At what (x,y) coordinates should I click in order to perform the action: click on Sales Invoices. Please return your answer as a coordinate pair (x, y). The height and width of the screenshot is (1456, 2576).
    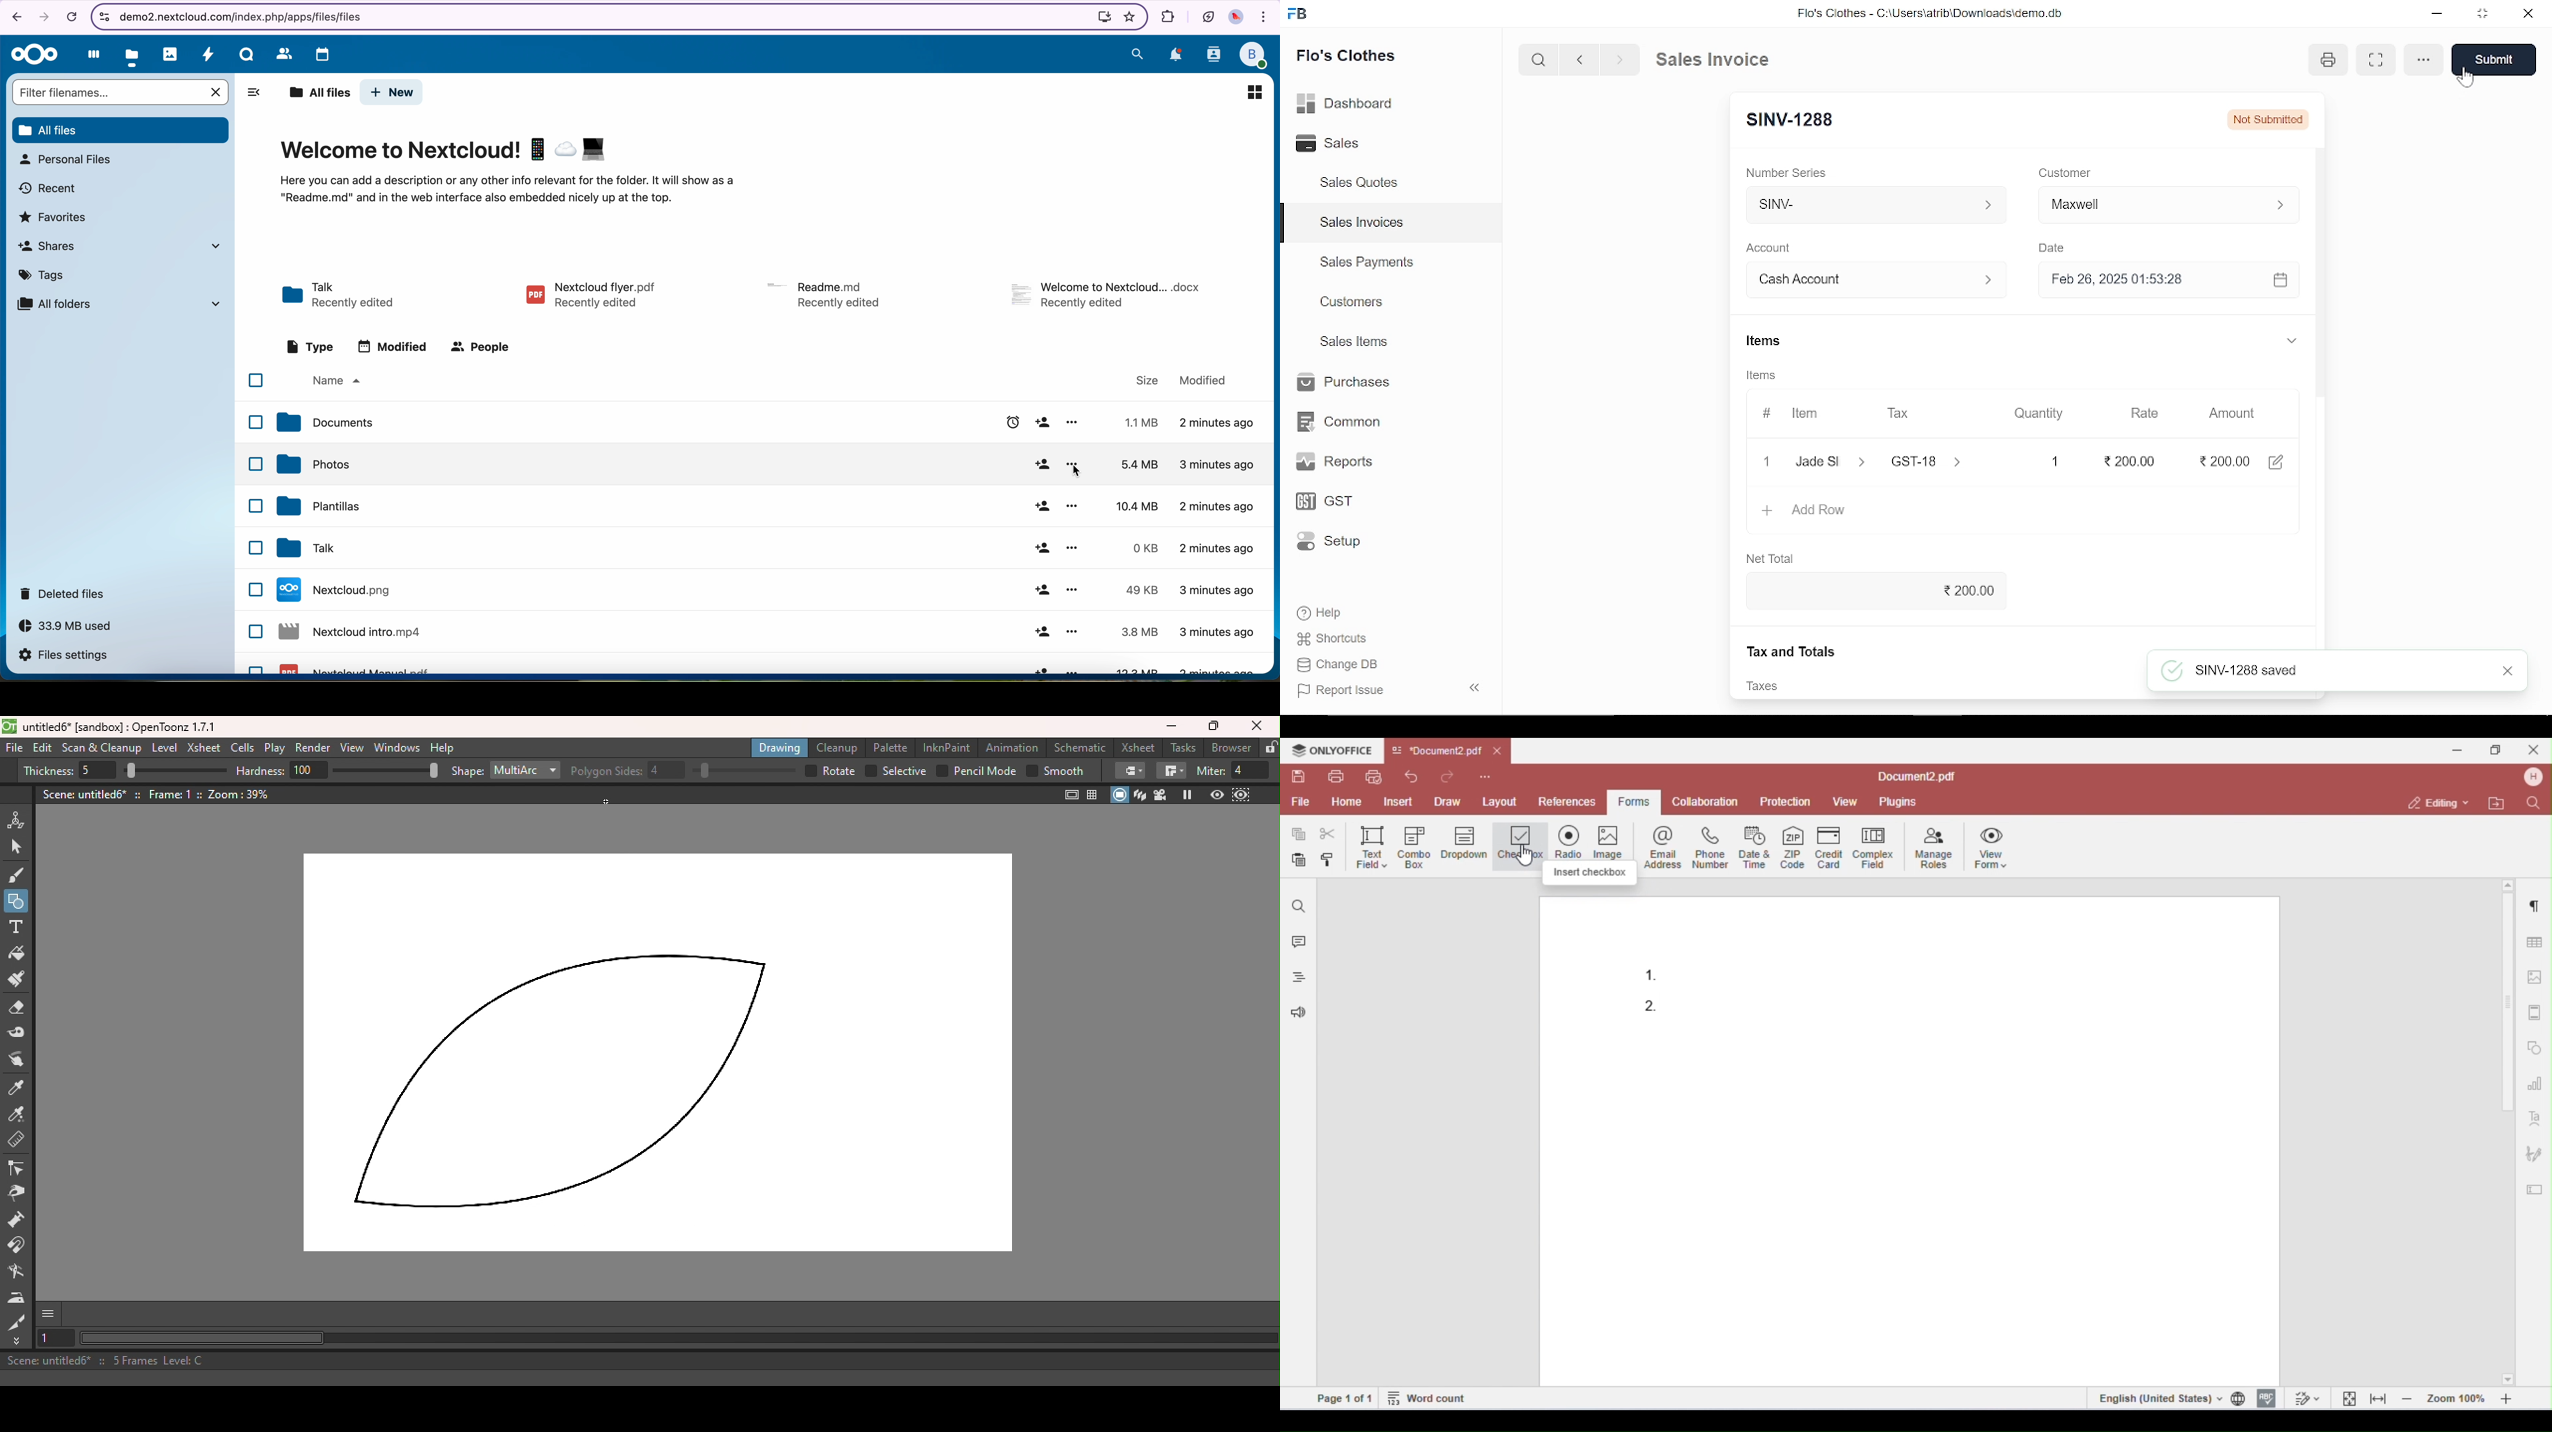
    Looking at the image, I should click on (1369, 225).